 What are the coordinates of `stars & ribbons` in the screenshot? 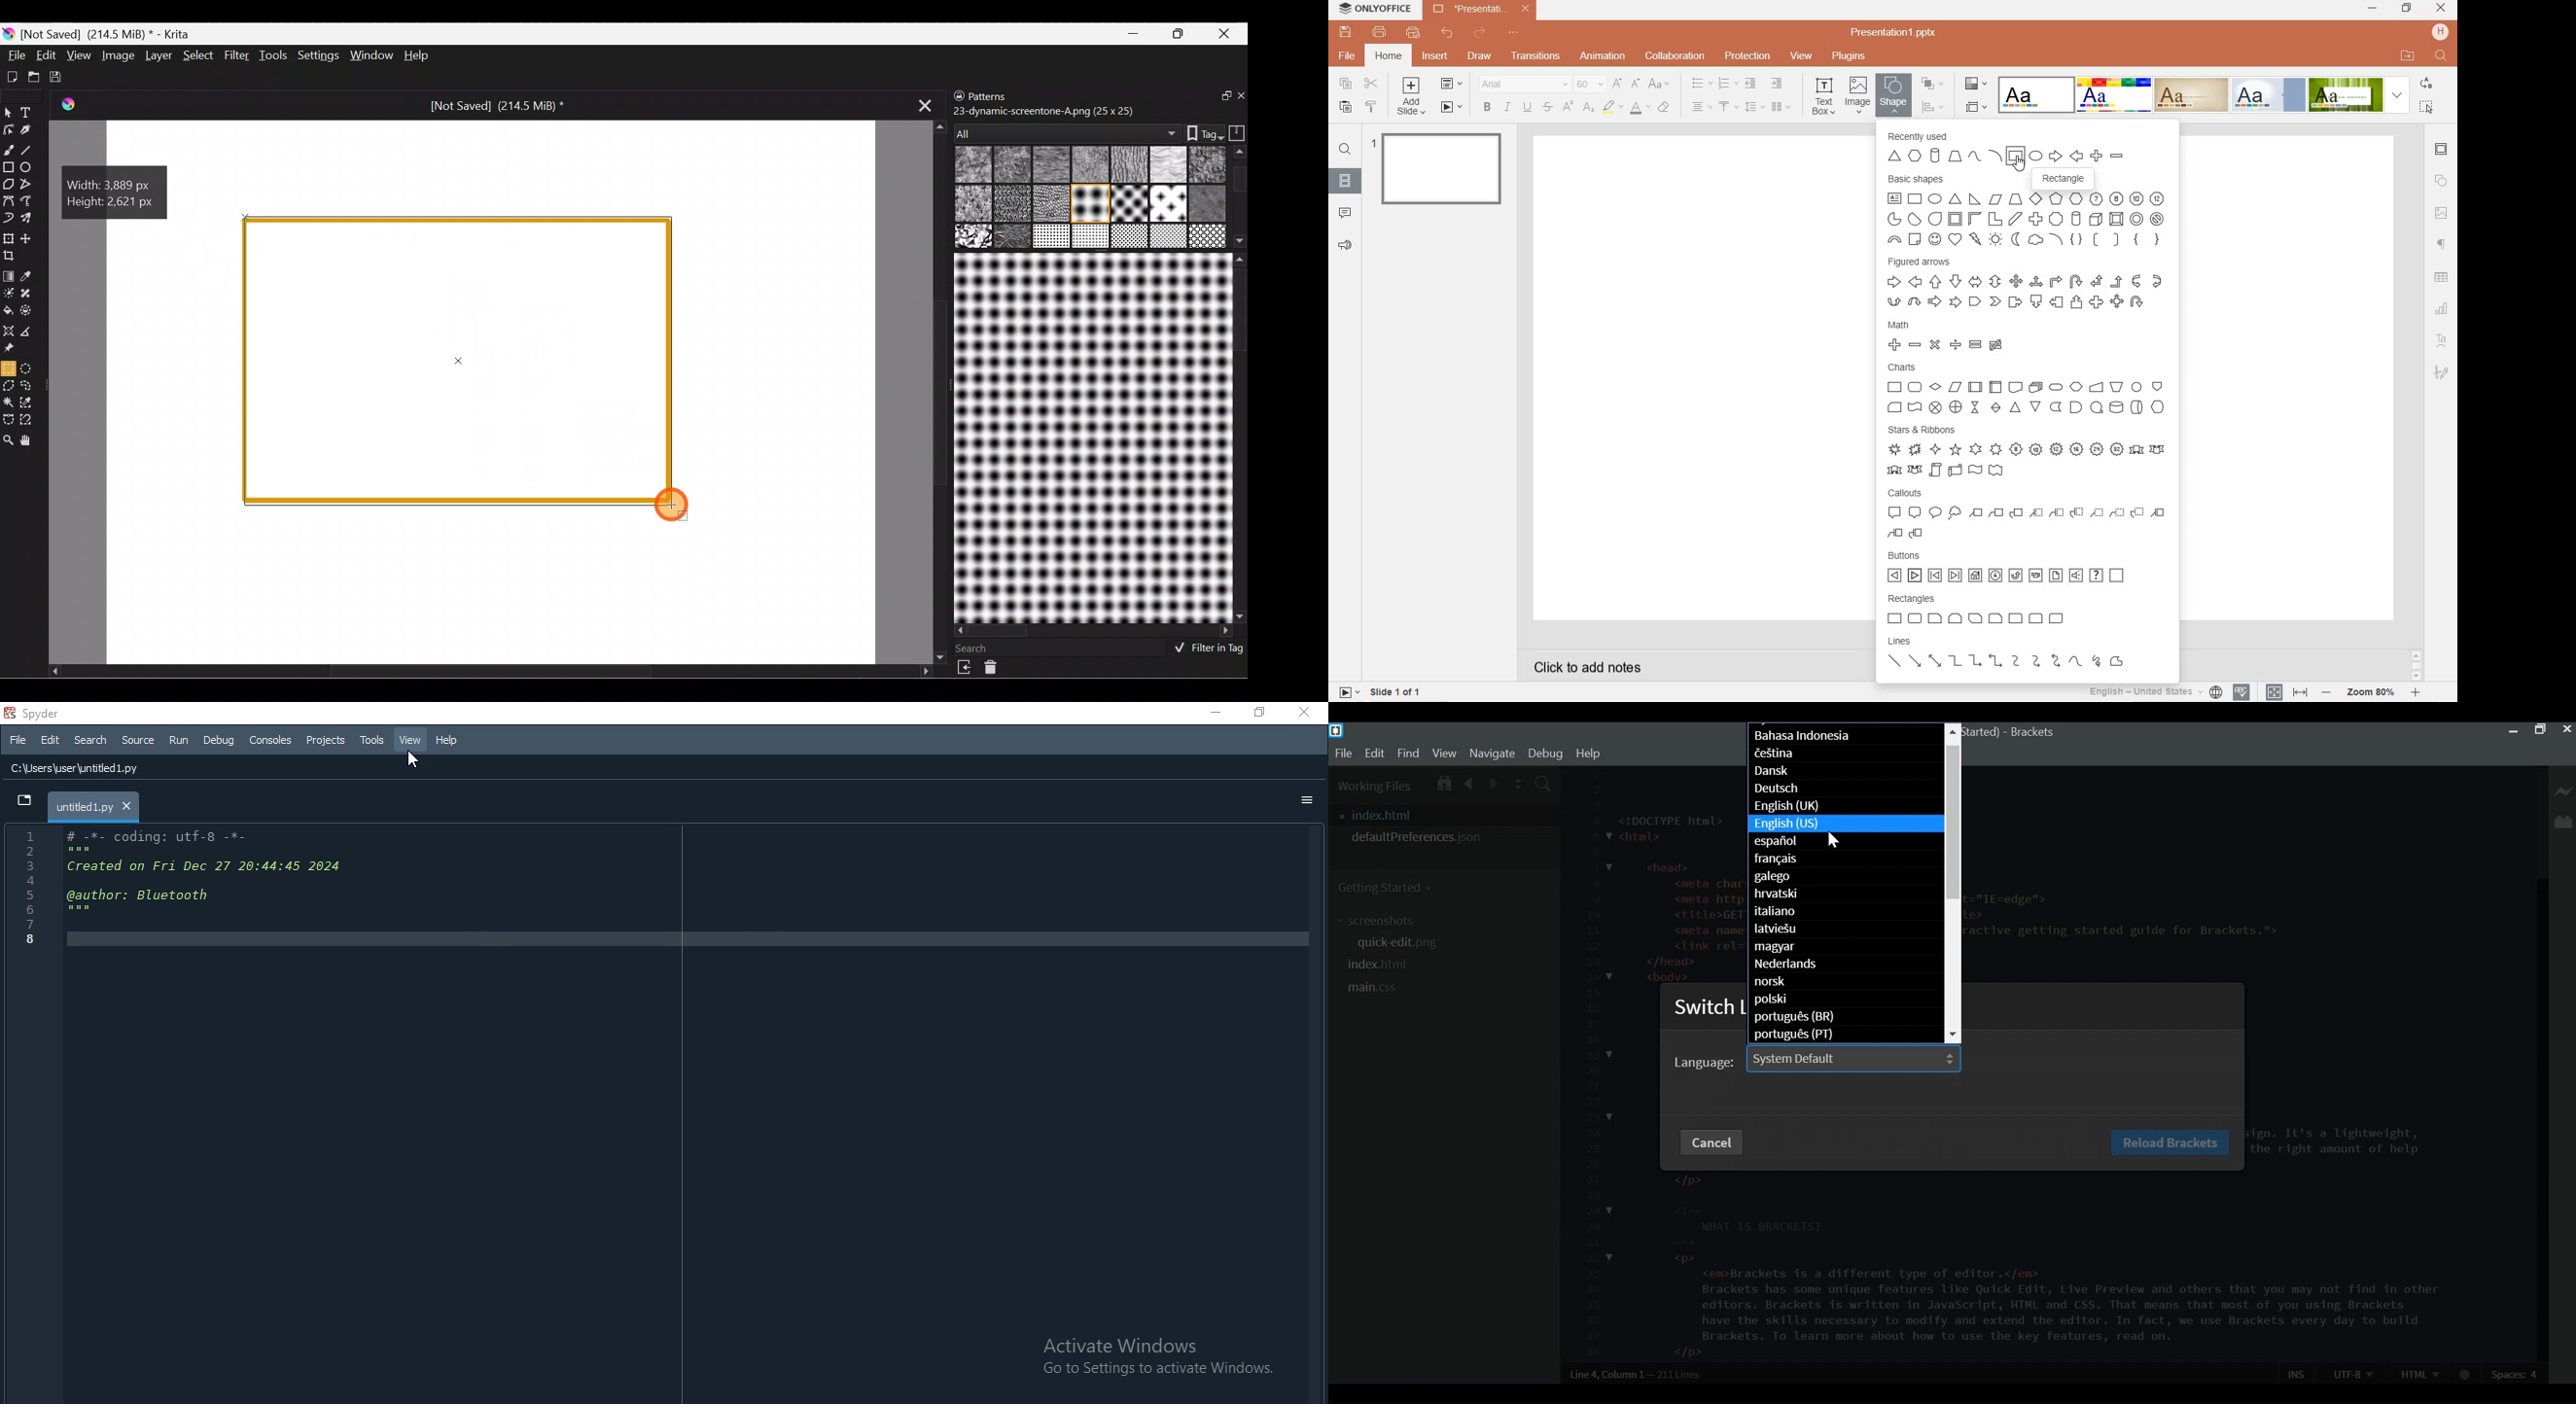 It's located at (1919, 429).